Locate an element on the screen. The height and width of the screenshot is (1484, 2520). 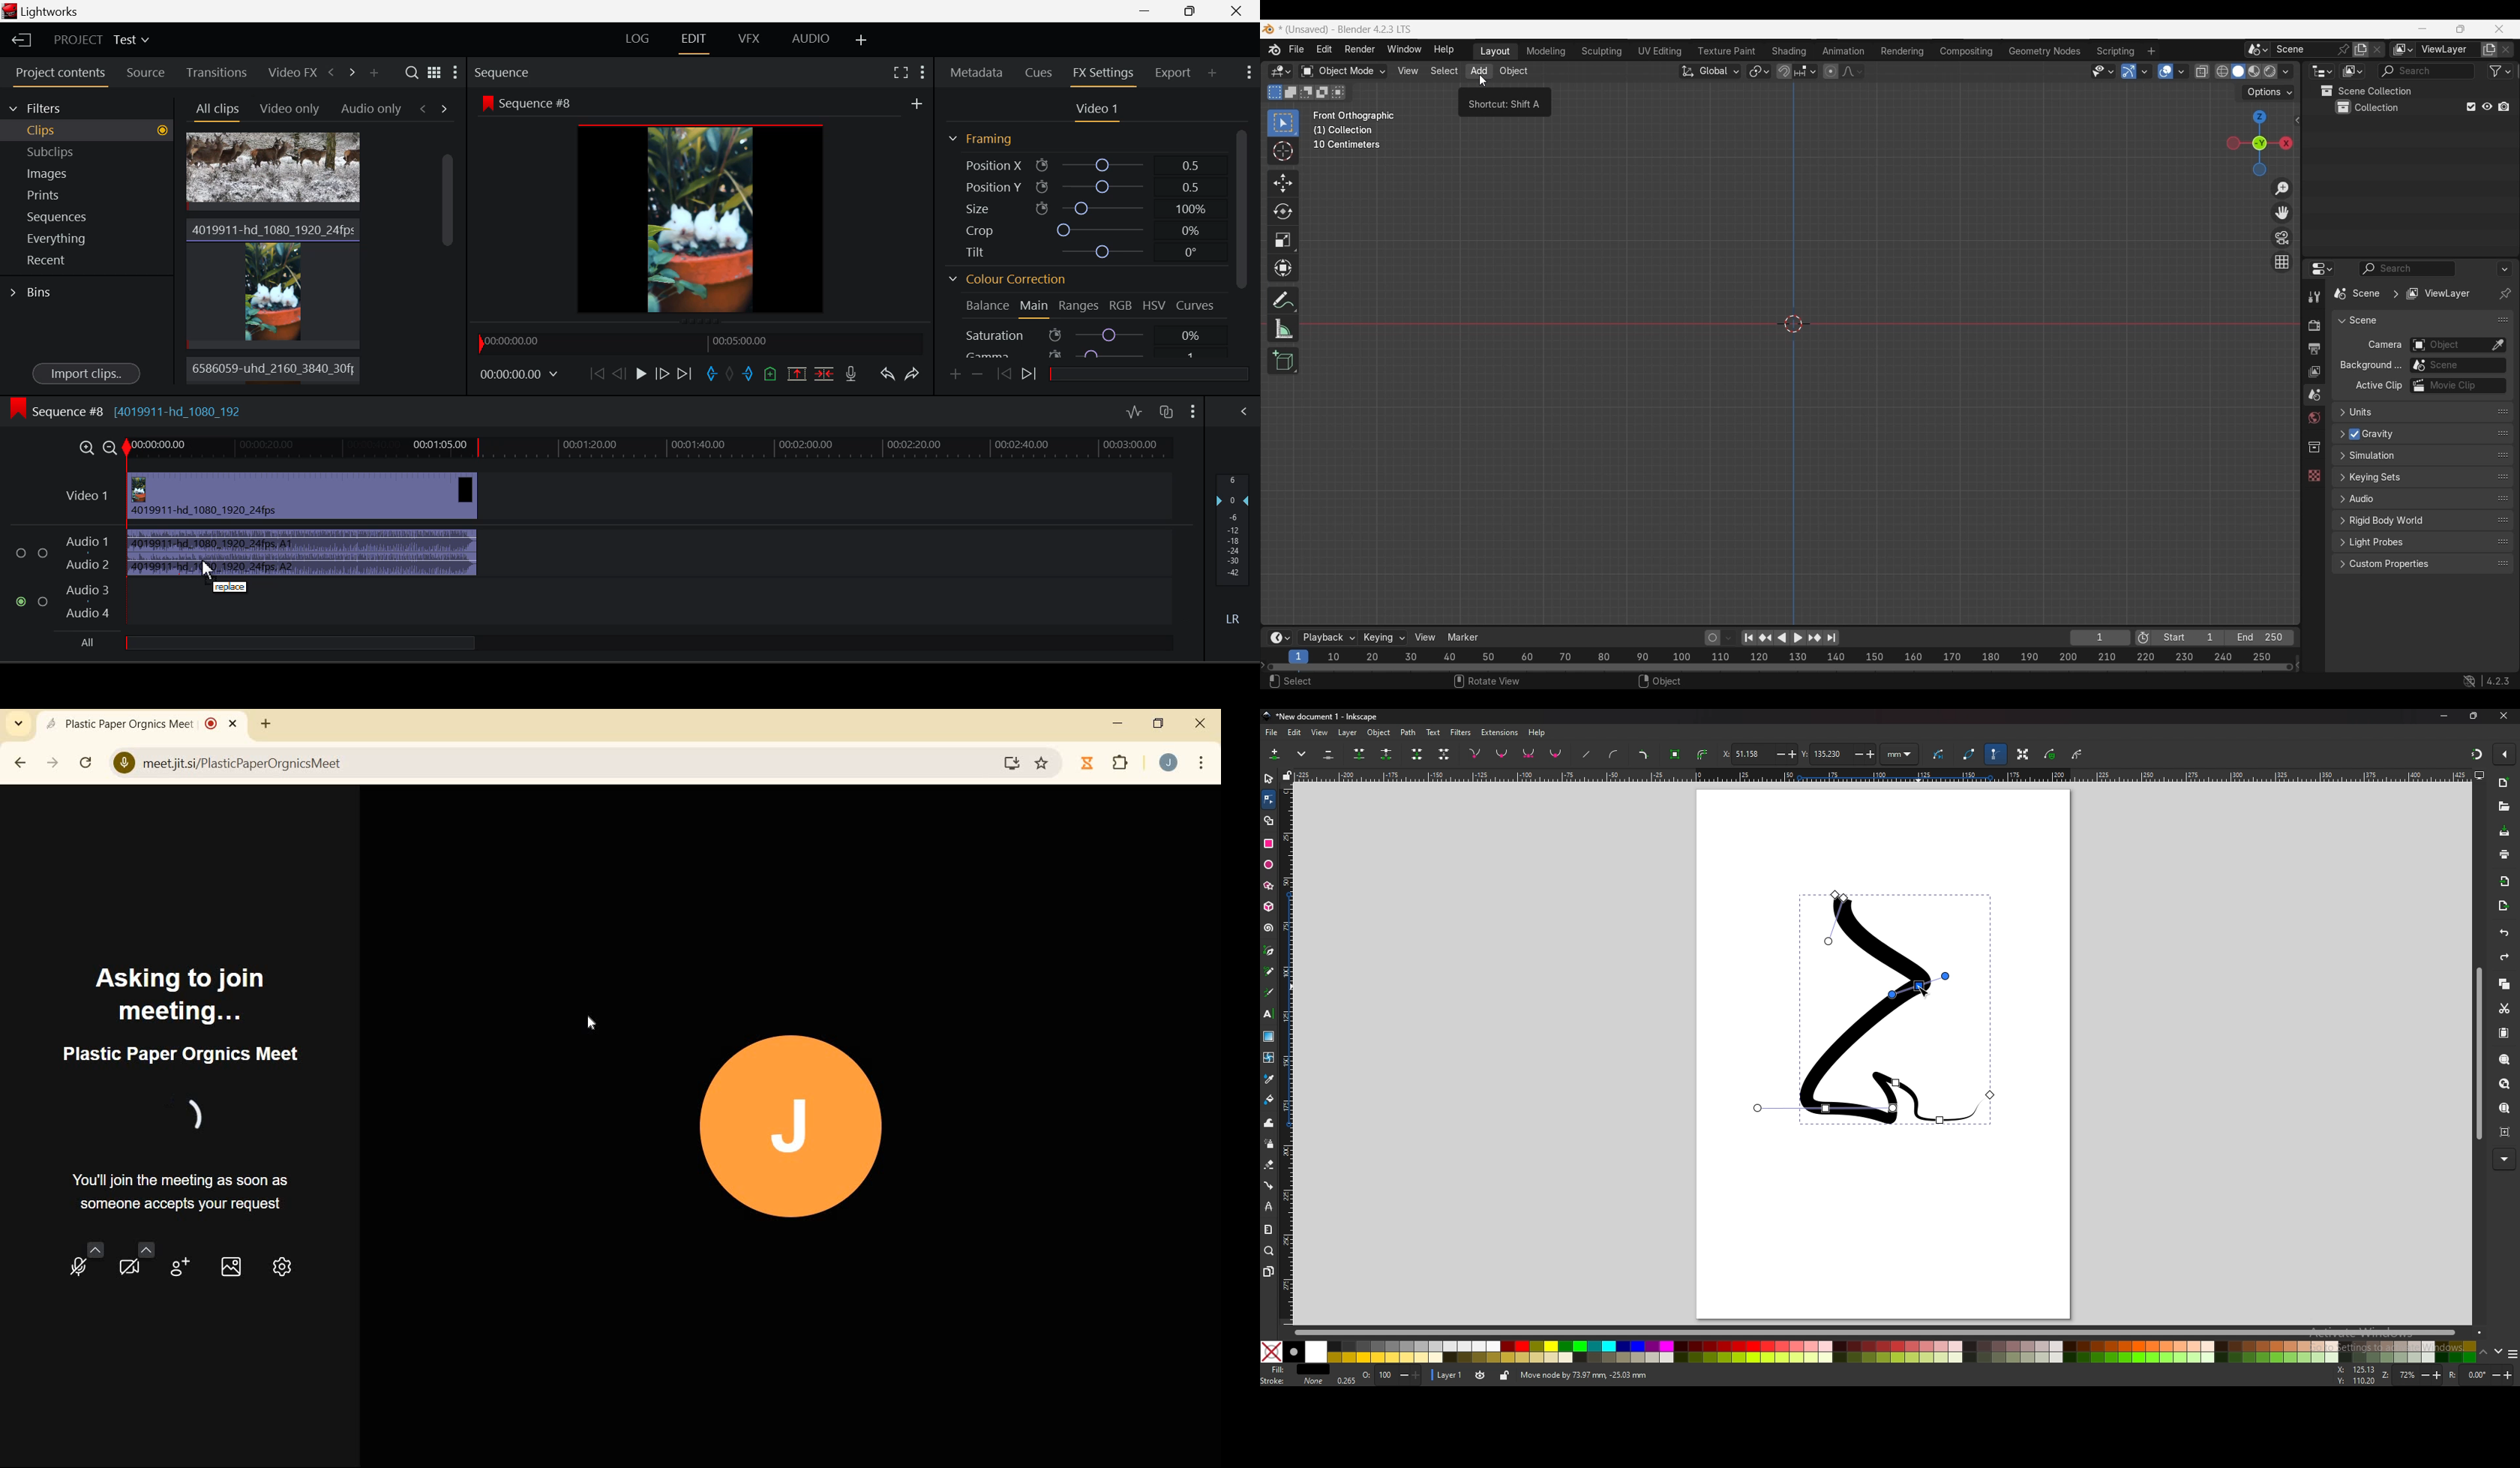
Jibble is located at coordinates (1088, 765).